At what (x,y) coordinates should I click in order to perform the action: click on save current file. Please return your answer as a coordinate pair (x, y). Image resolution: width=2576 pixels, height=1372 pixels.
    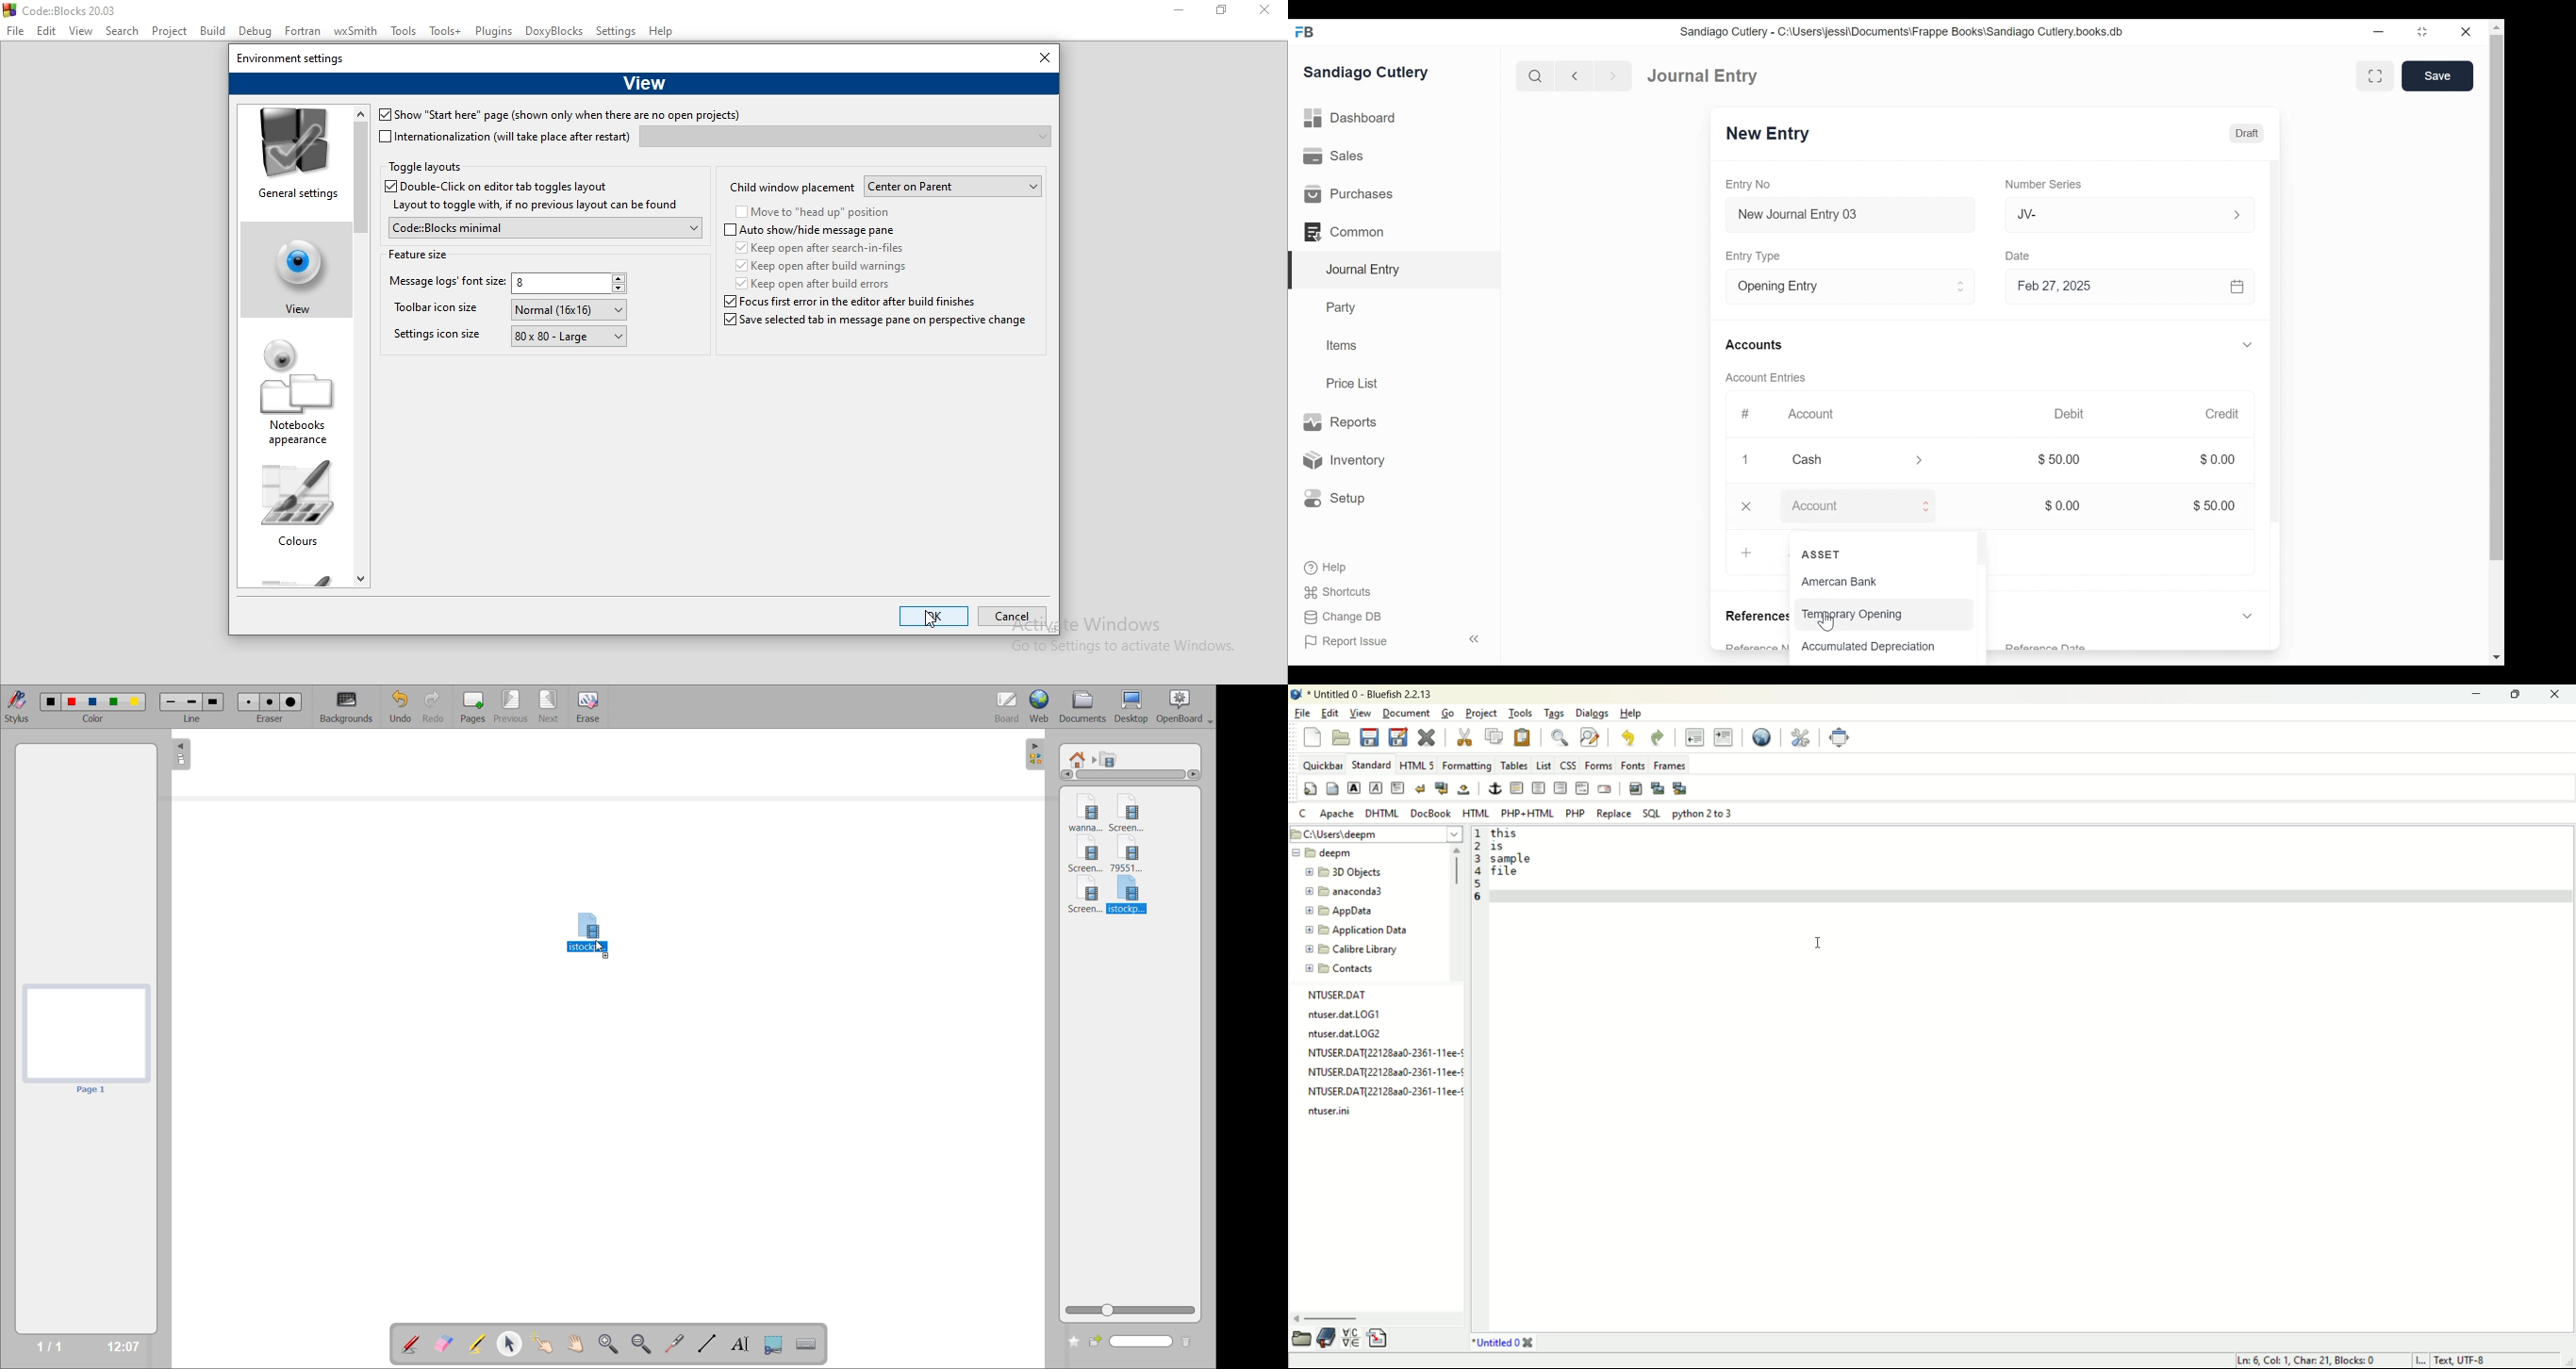
    Looking at the image, I should click on (1368, 737).